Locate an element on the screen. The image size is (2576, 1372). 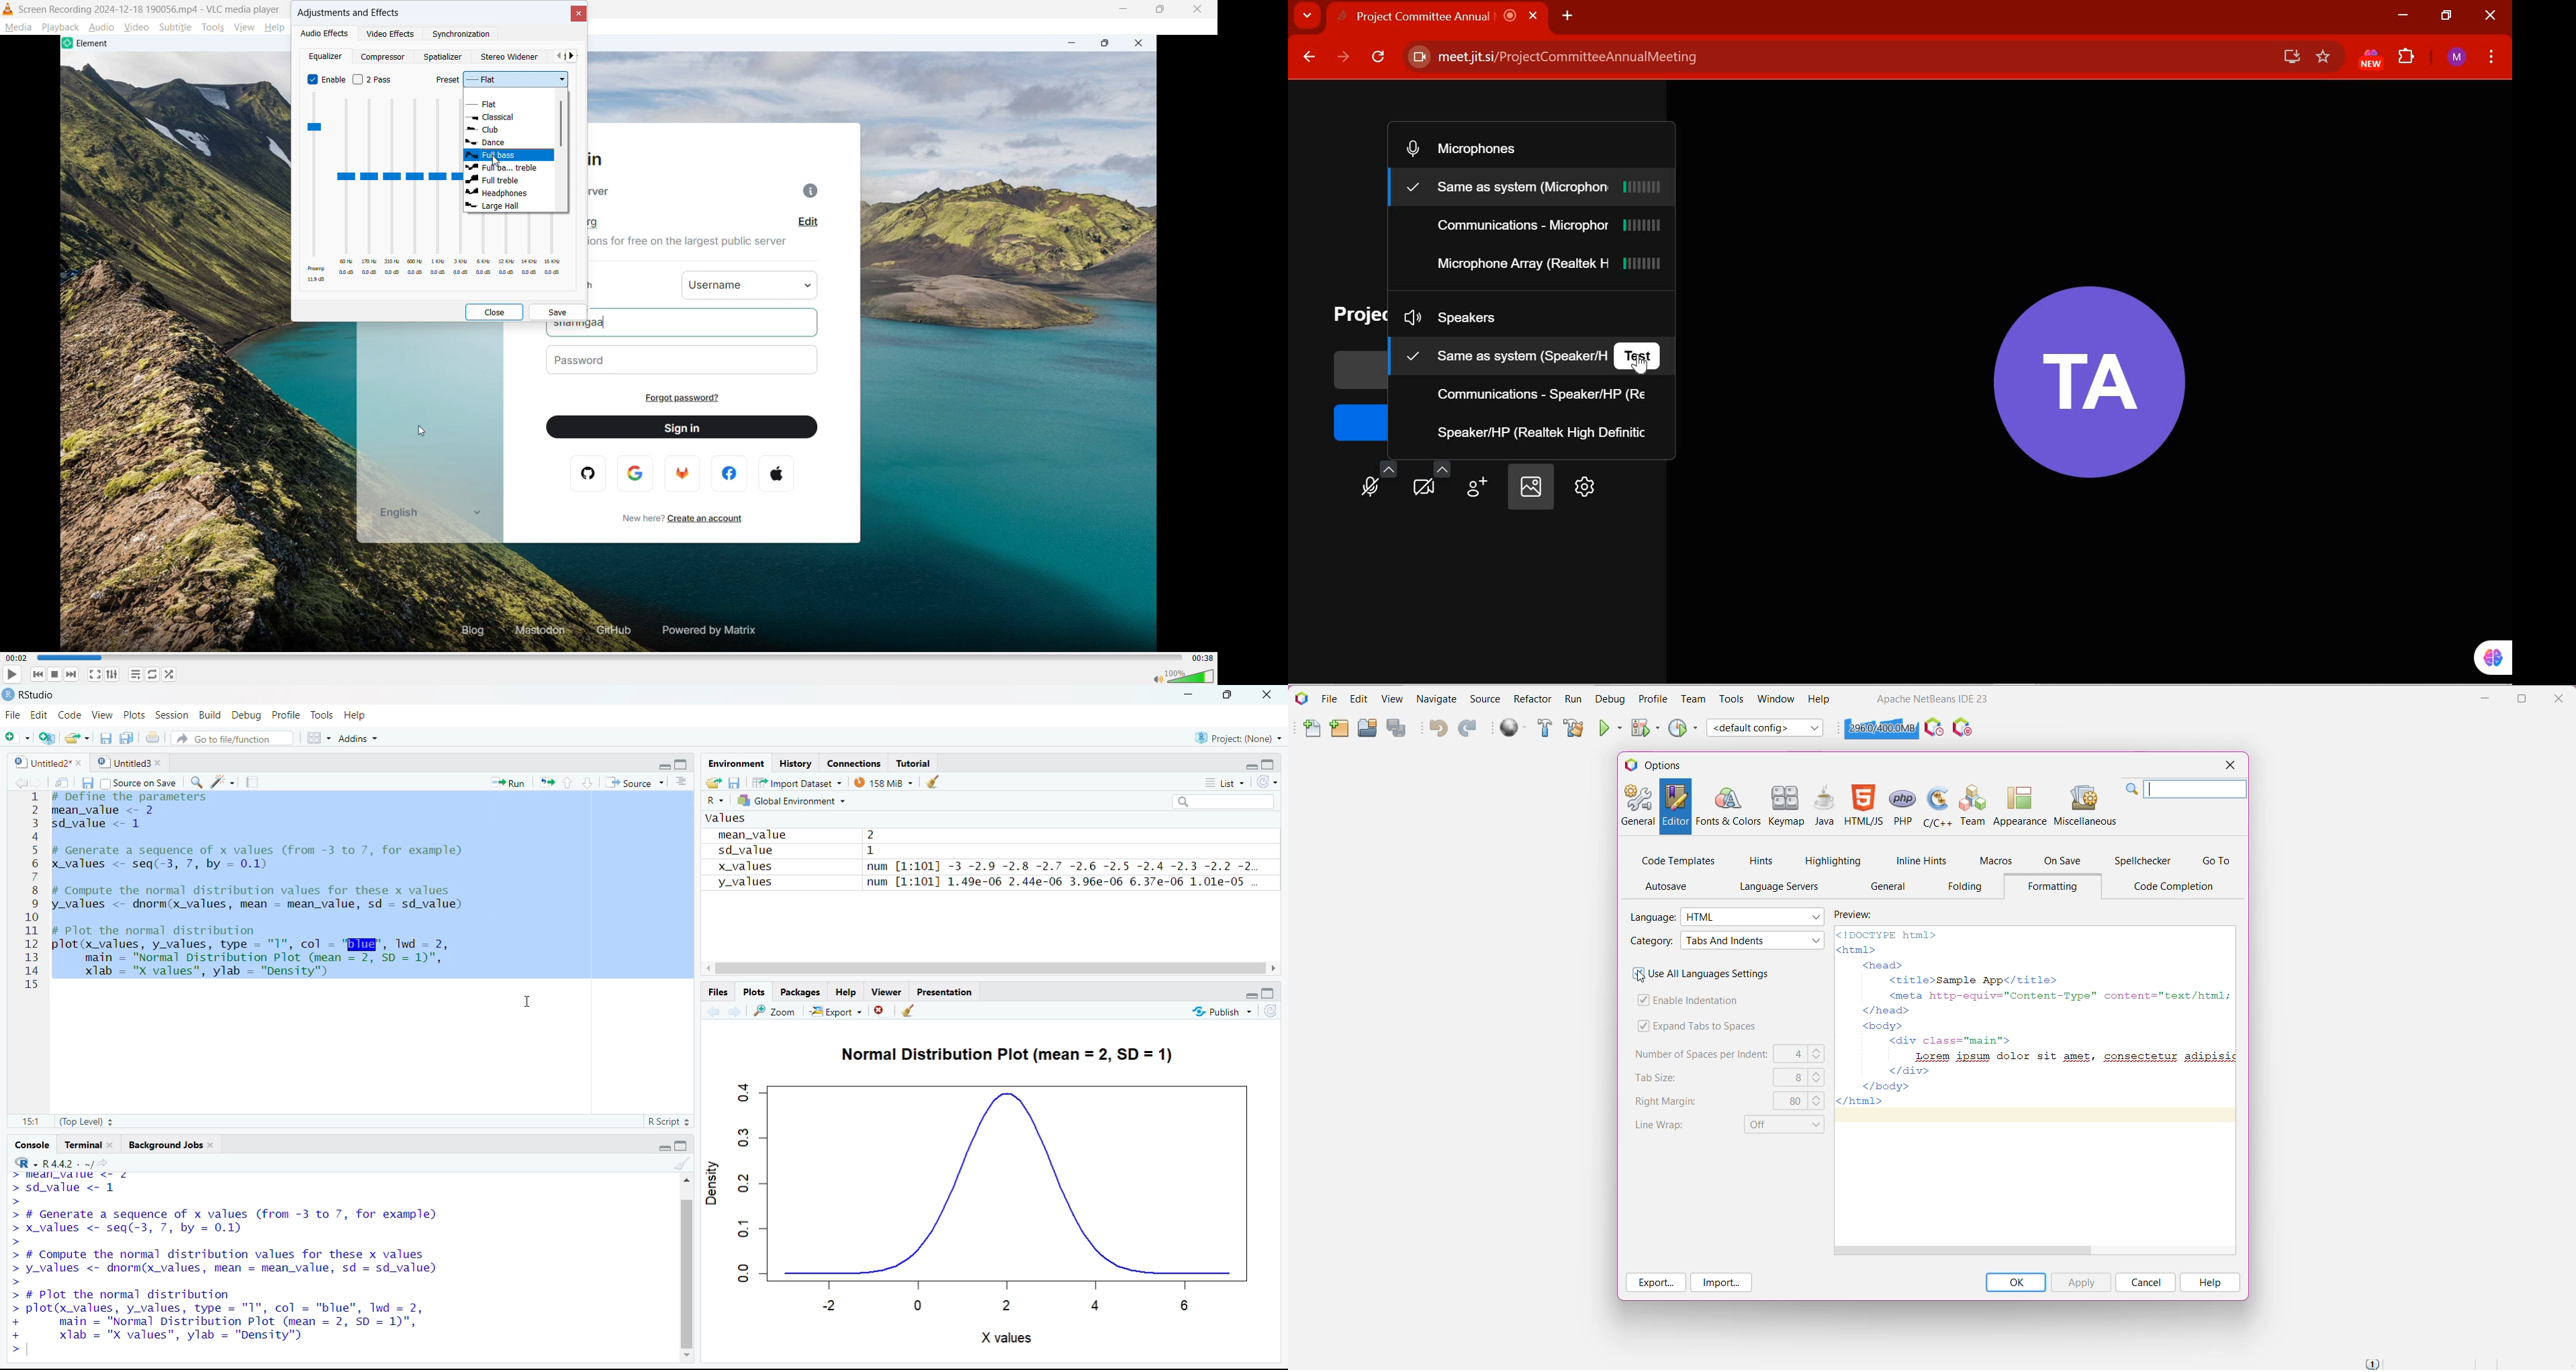
Background Jobs is located at coordinates (184, 1146).